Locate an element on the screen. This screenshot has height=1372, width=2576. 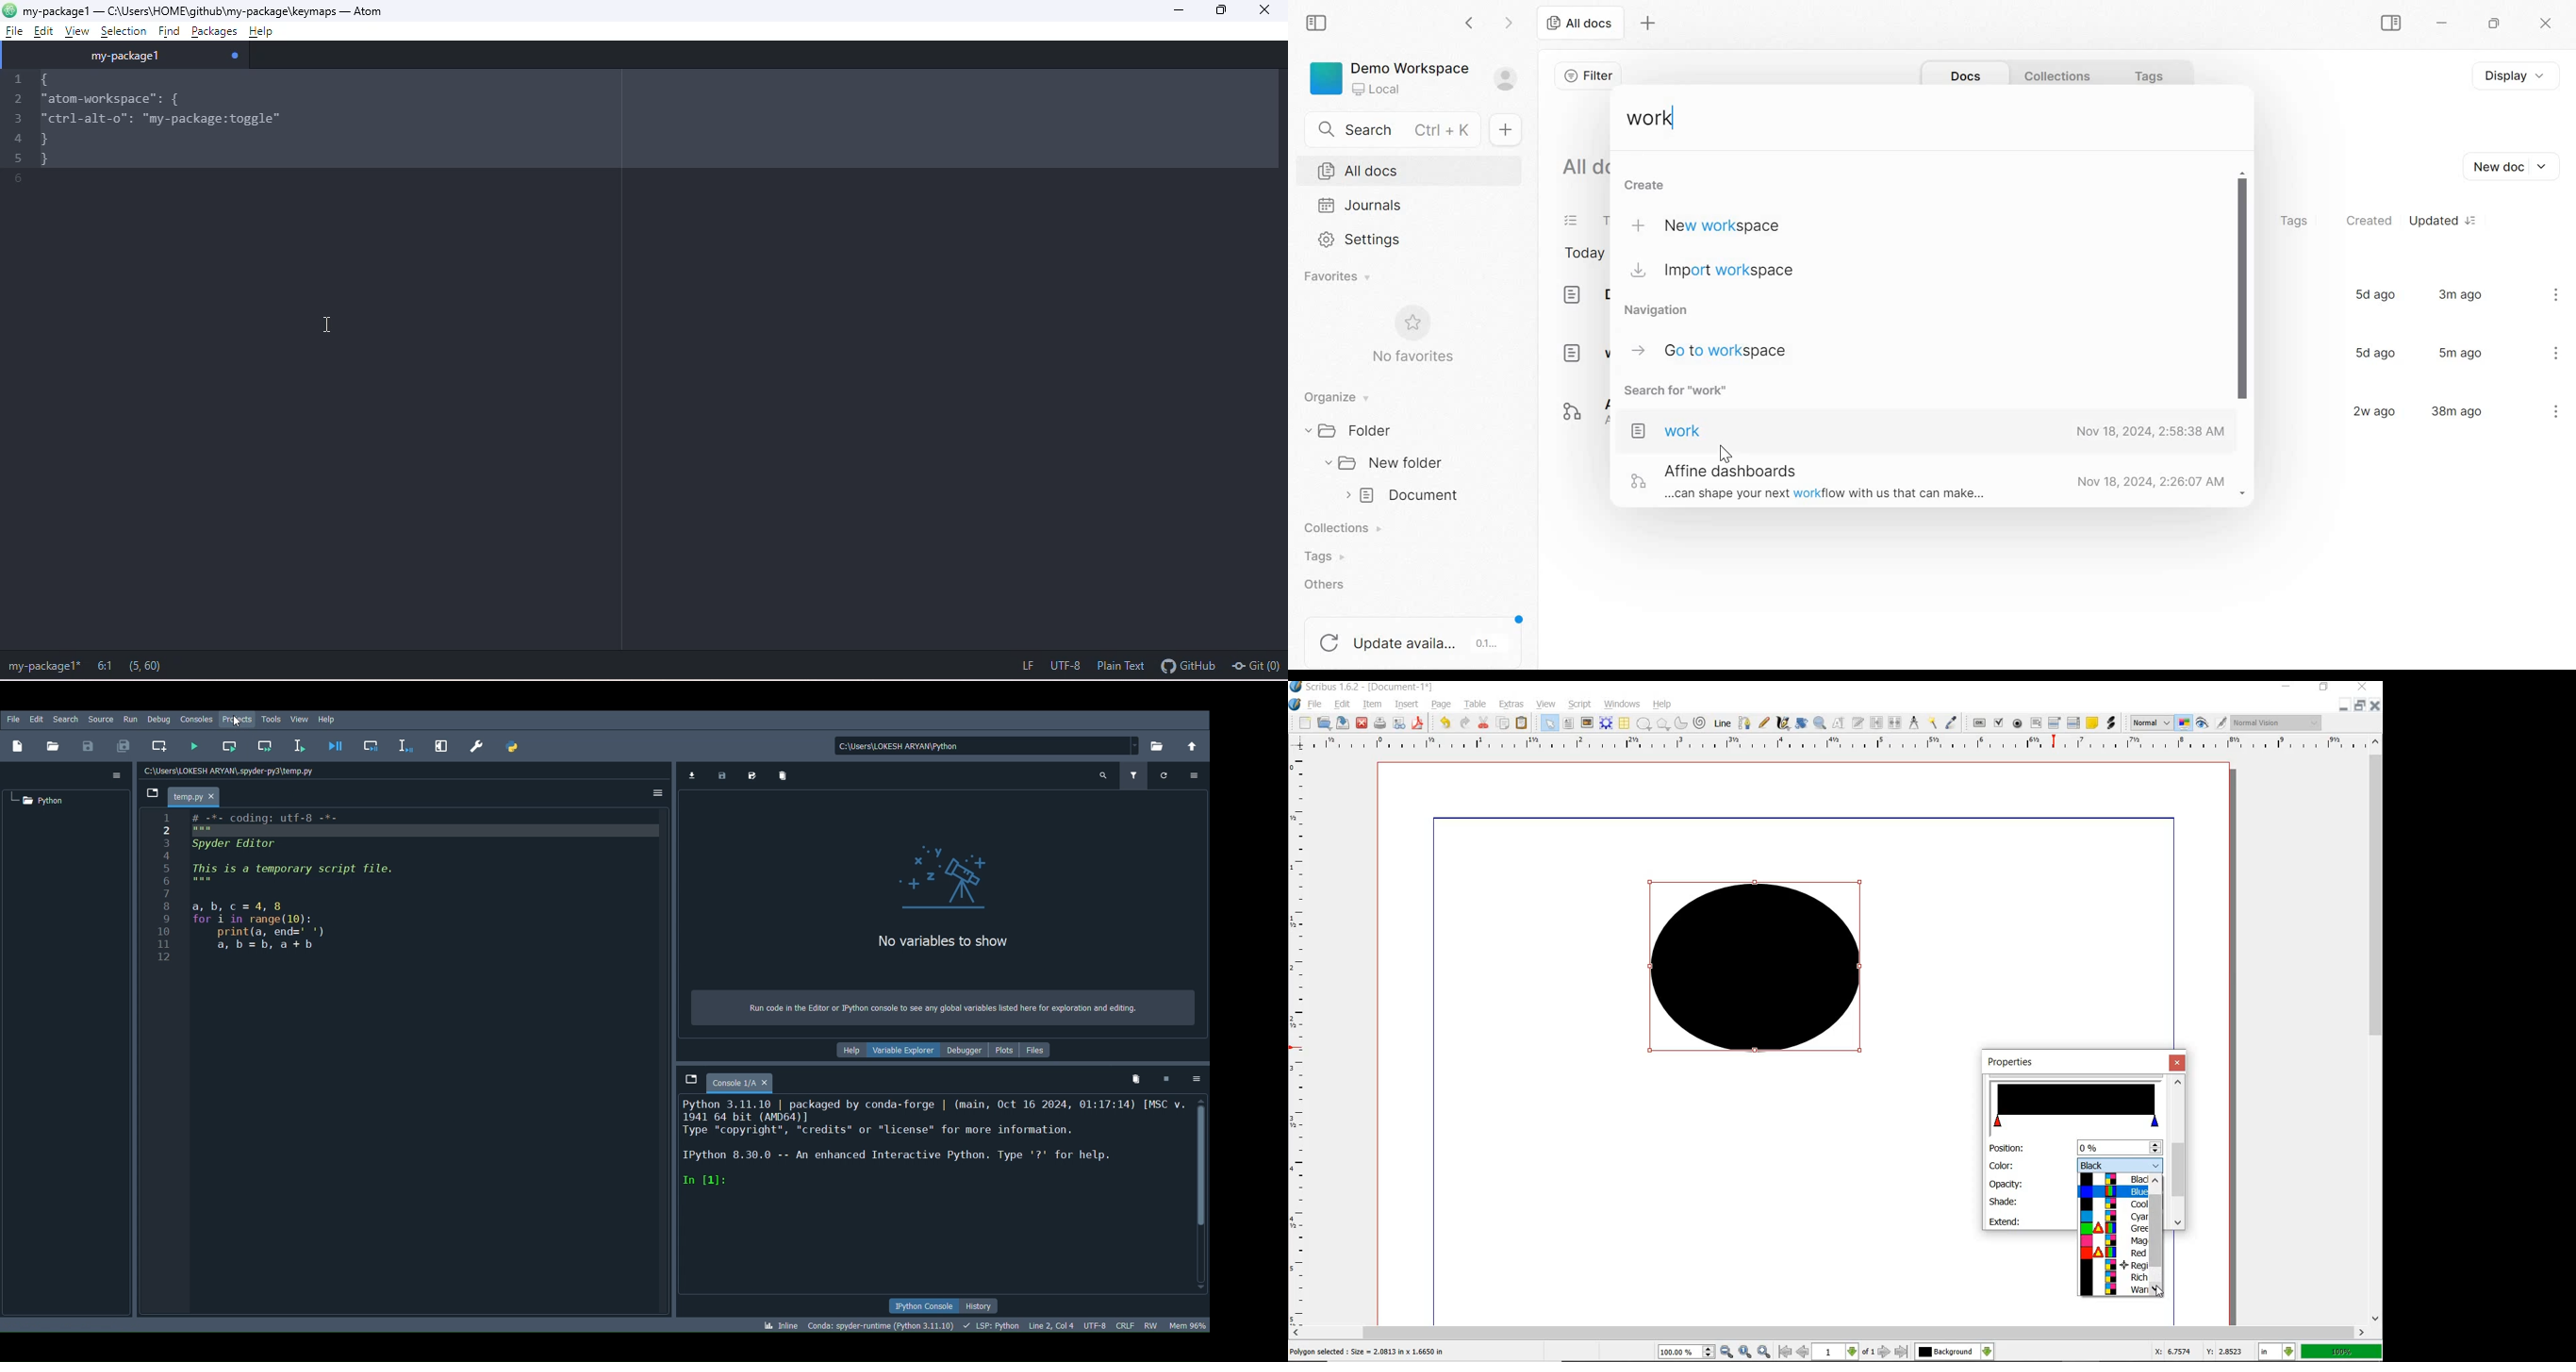
NEW is located at coordinates (1304, 723).